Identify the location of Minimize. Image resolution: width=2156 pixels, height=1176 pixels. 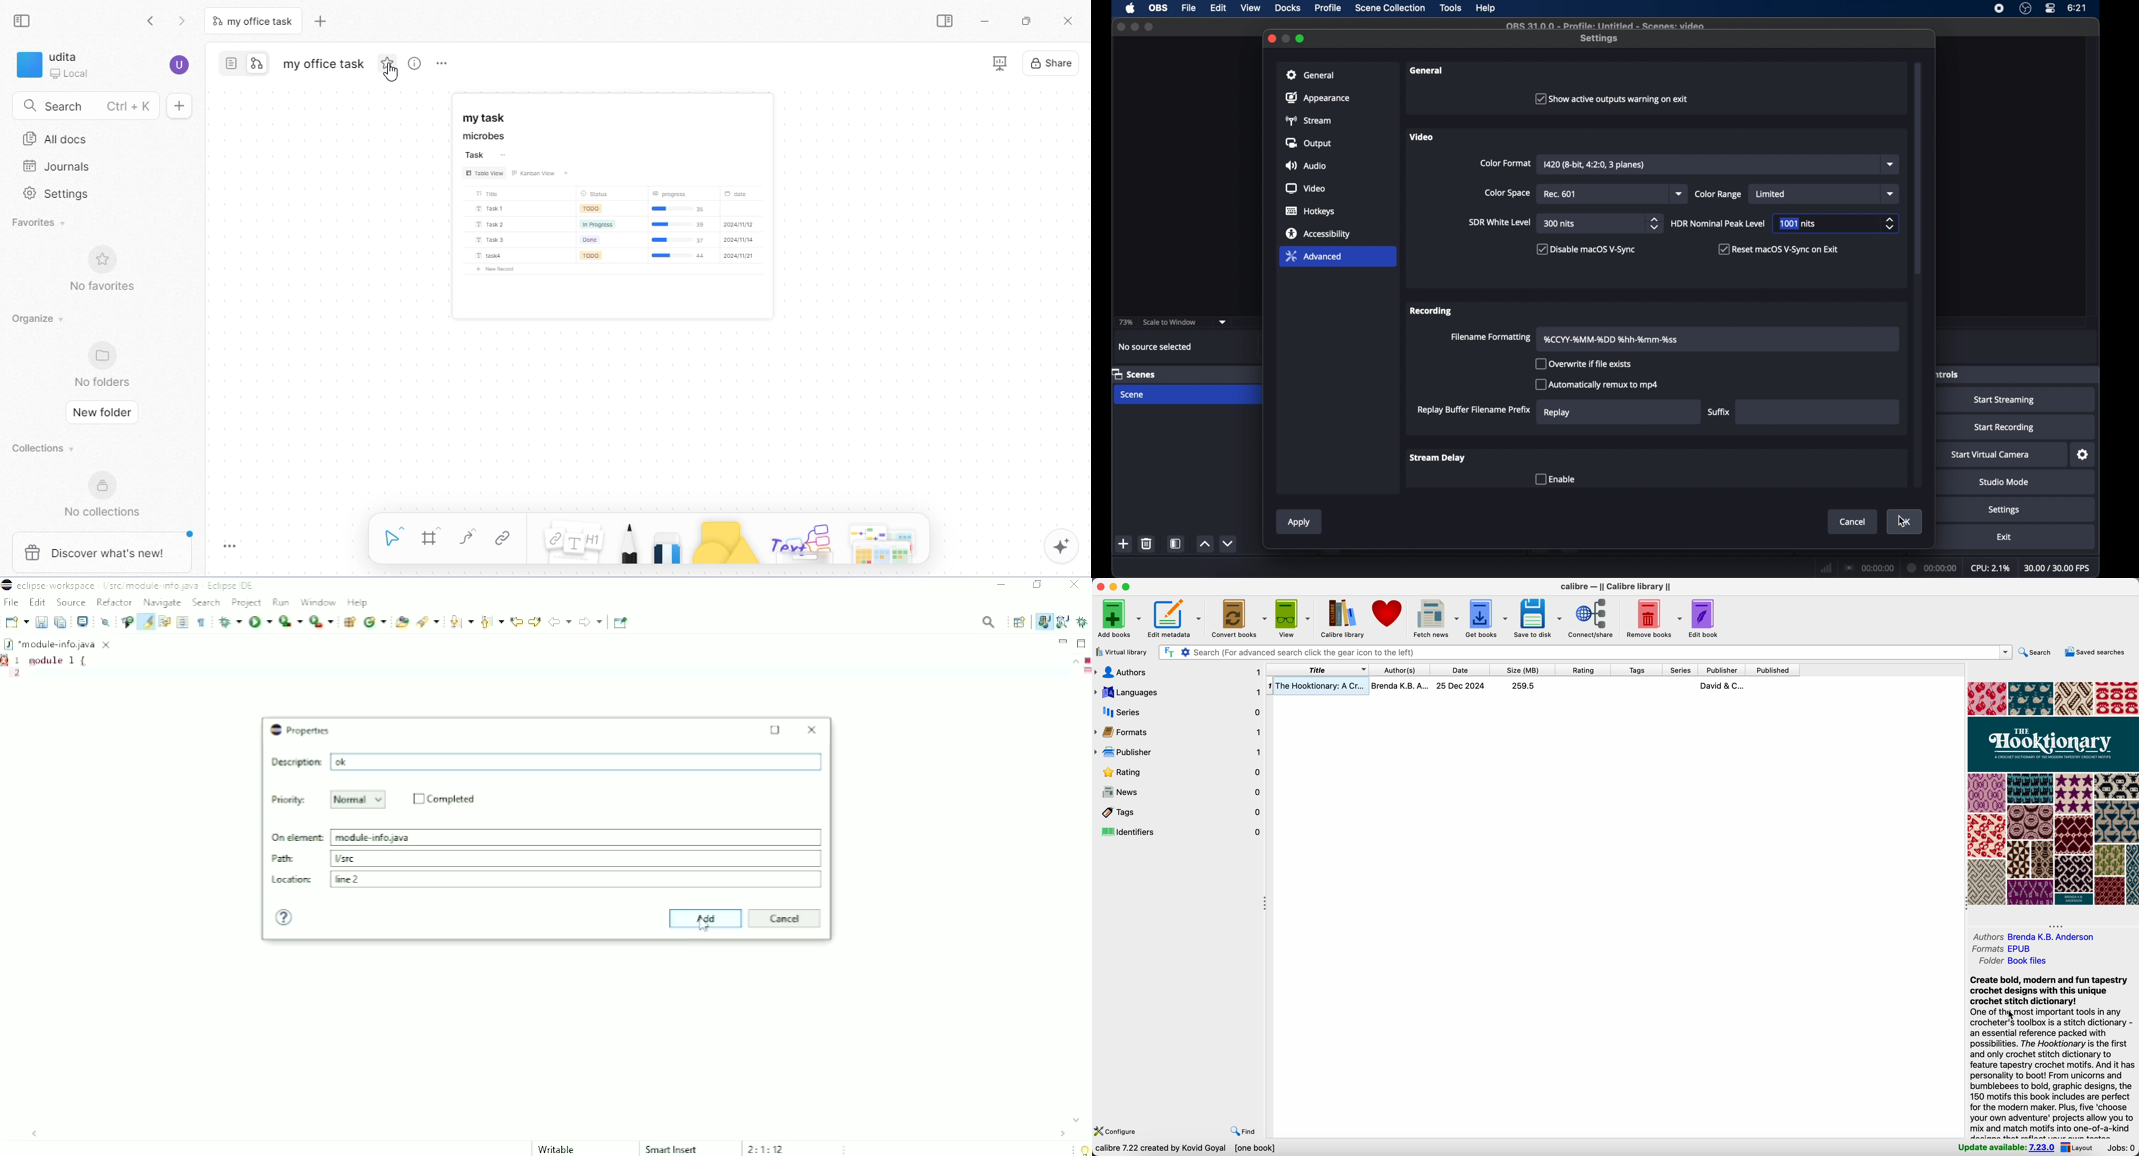
(1063, 641).